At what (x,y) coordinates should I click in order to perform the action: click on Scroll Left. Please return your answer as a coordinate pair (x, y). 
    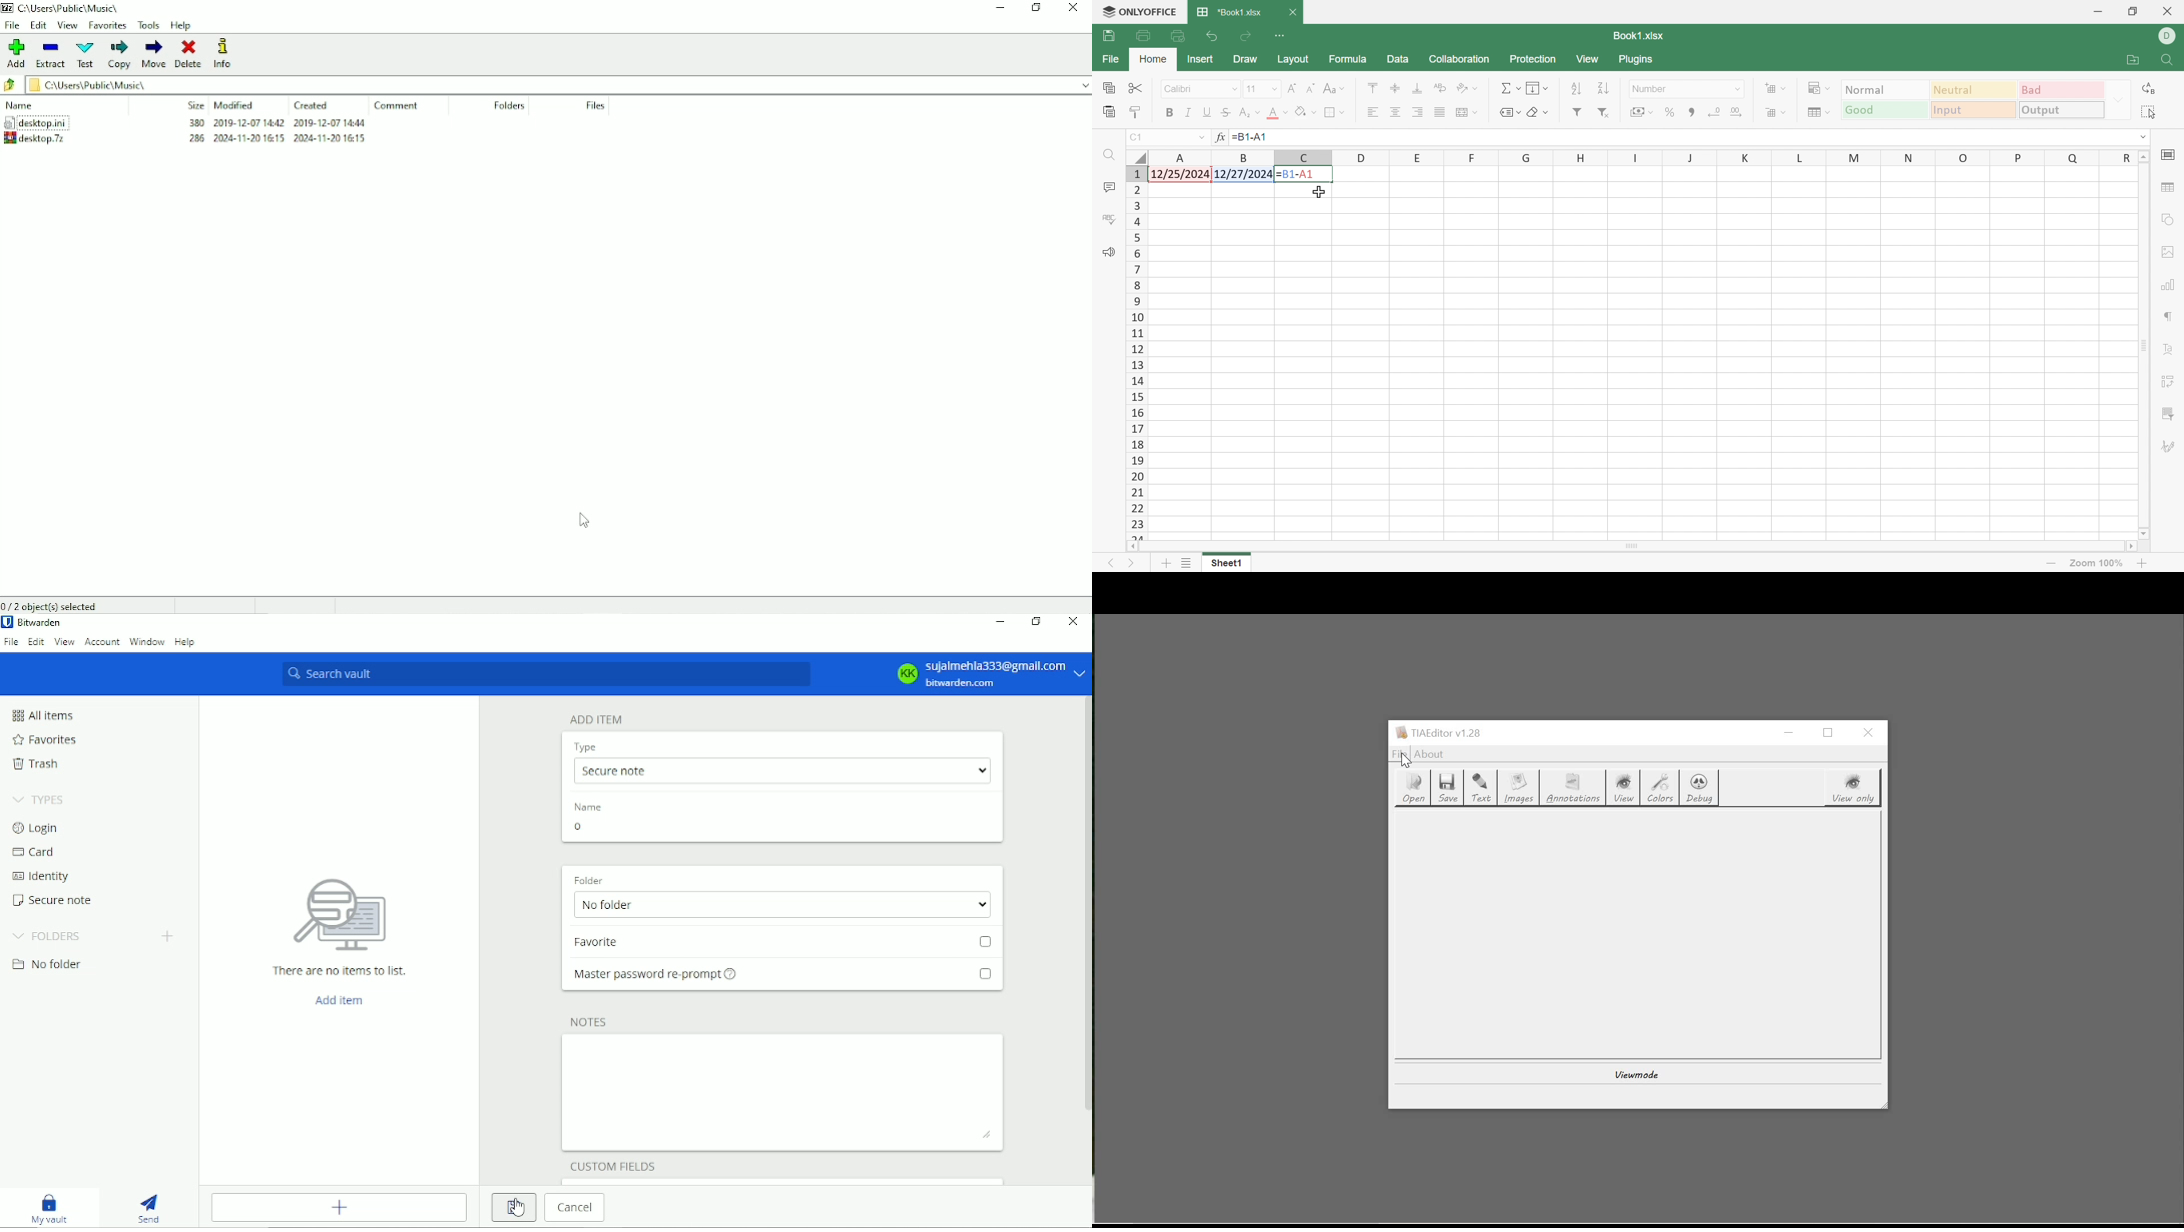
    Looking at the image, I should click on (1132, 548).